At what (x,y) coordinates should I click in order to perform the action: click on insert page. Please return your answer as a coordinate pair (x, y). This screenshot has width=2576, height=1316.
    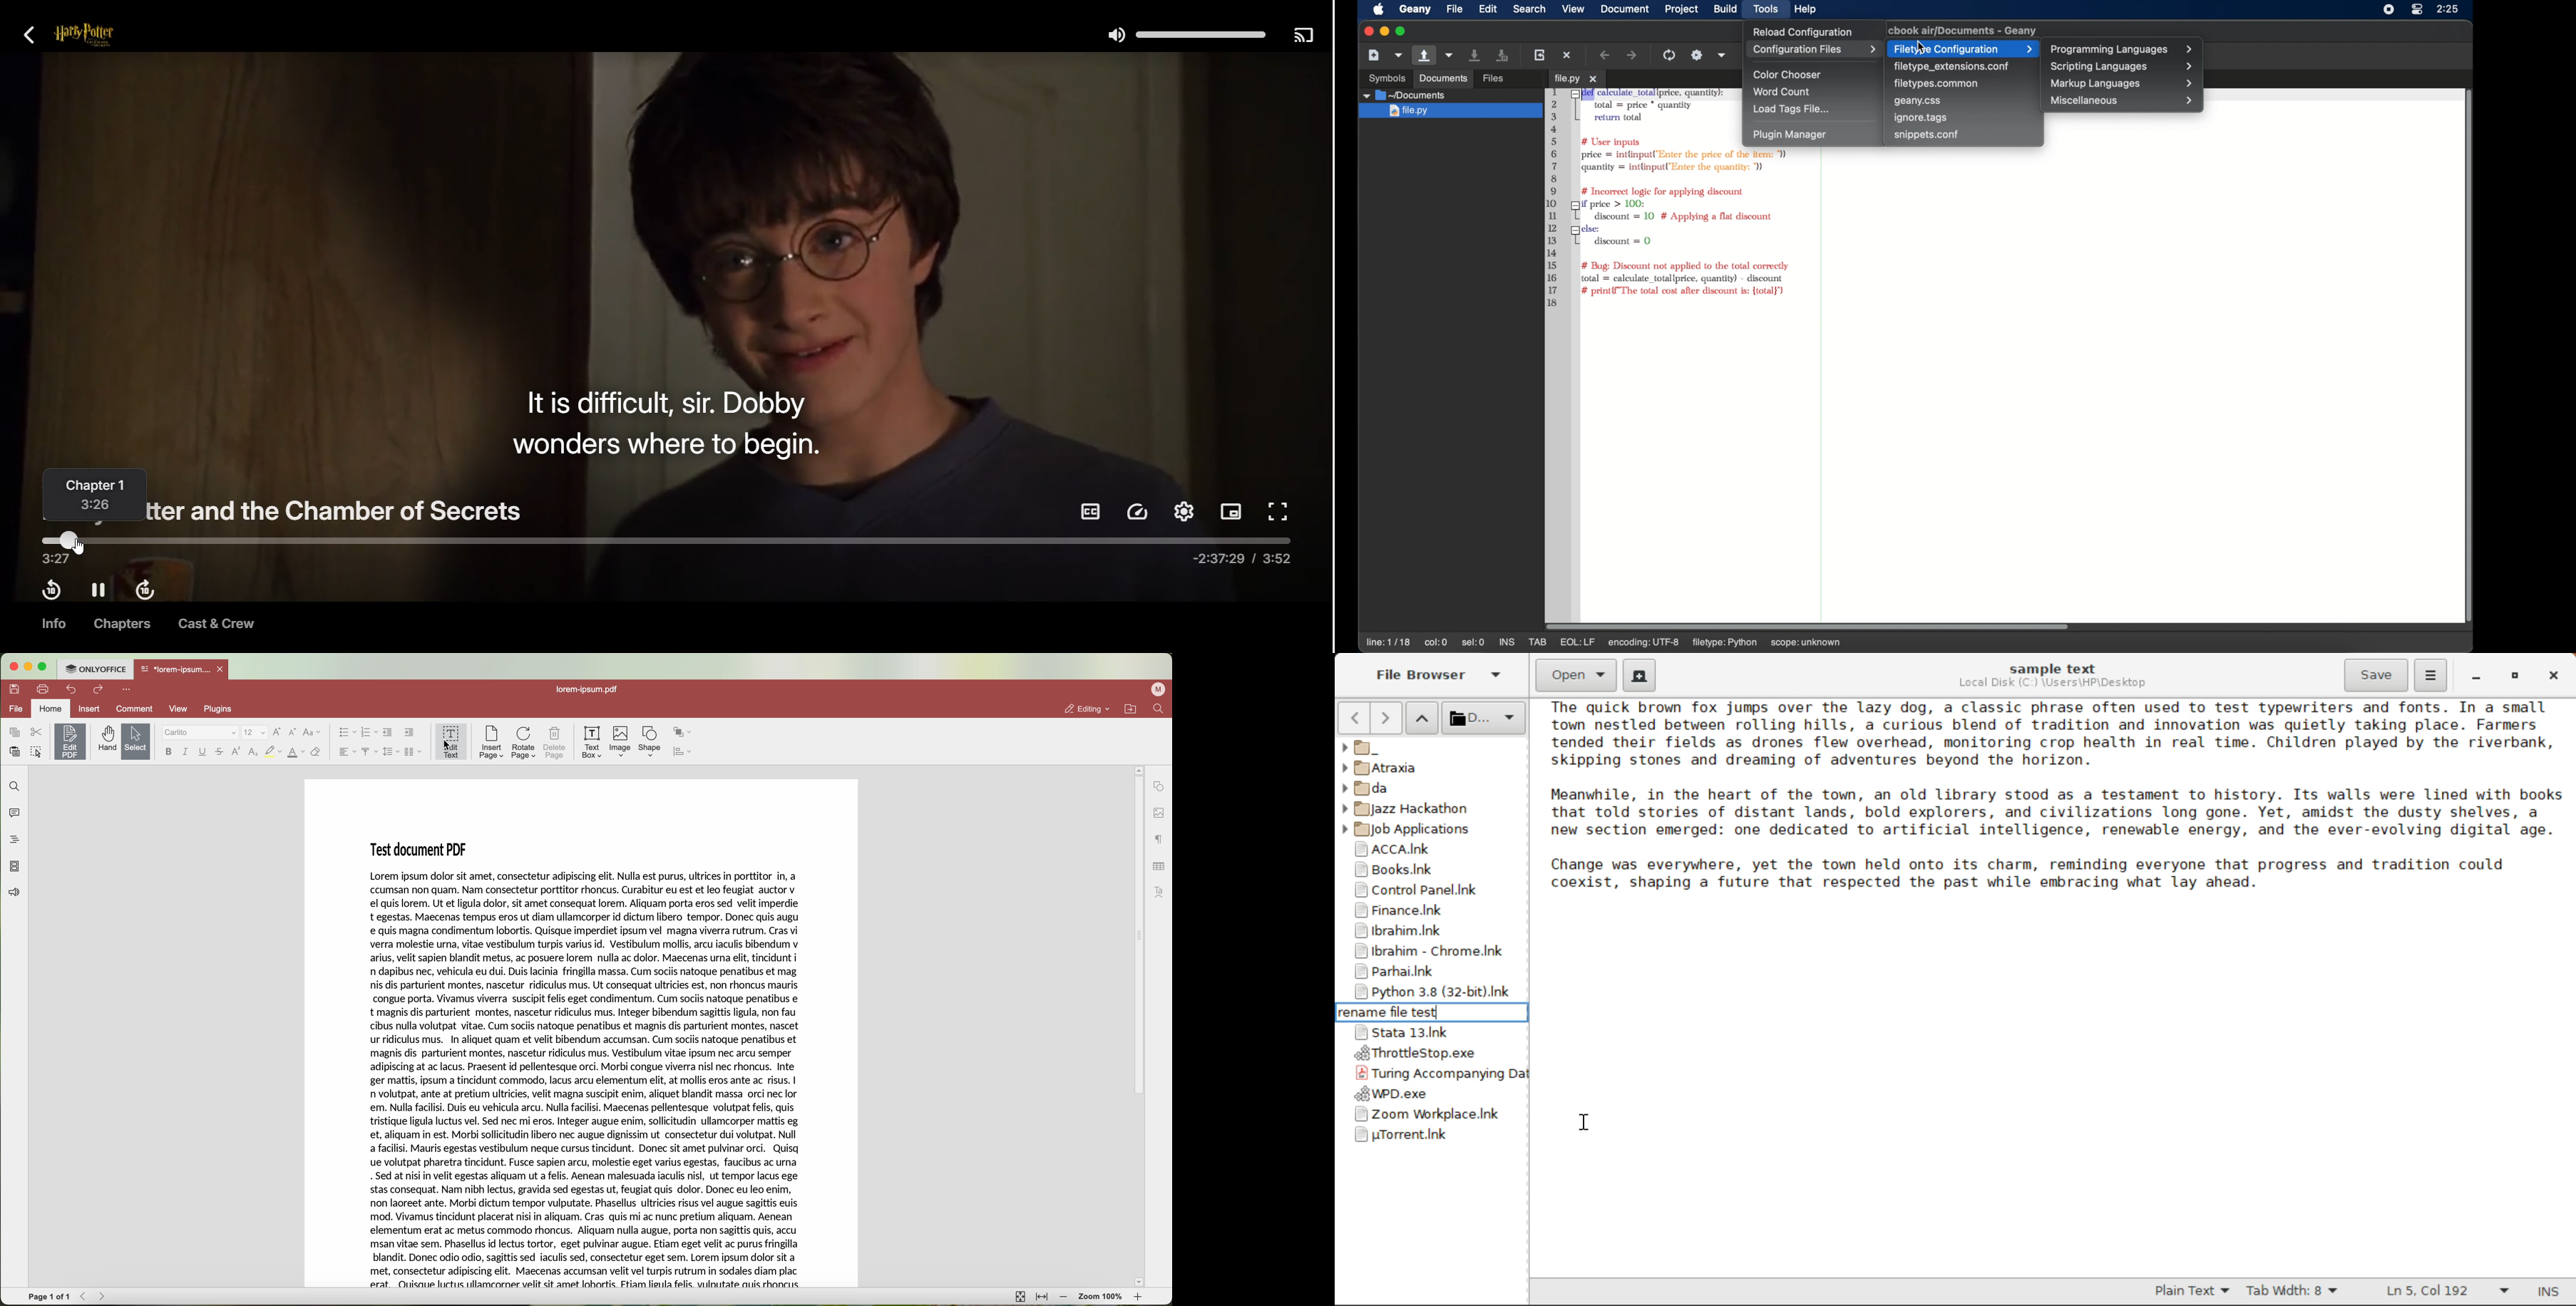
    Looking at the image, I should click on (492, 743).